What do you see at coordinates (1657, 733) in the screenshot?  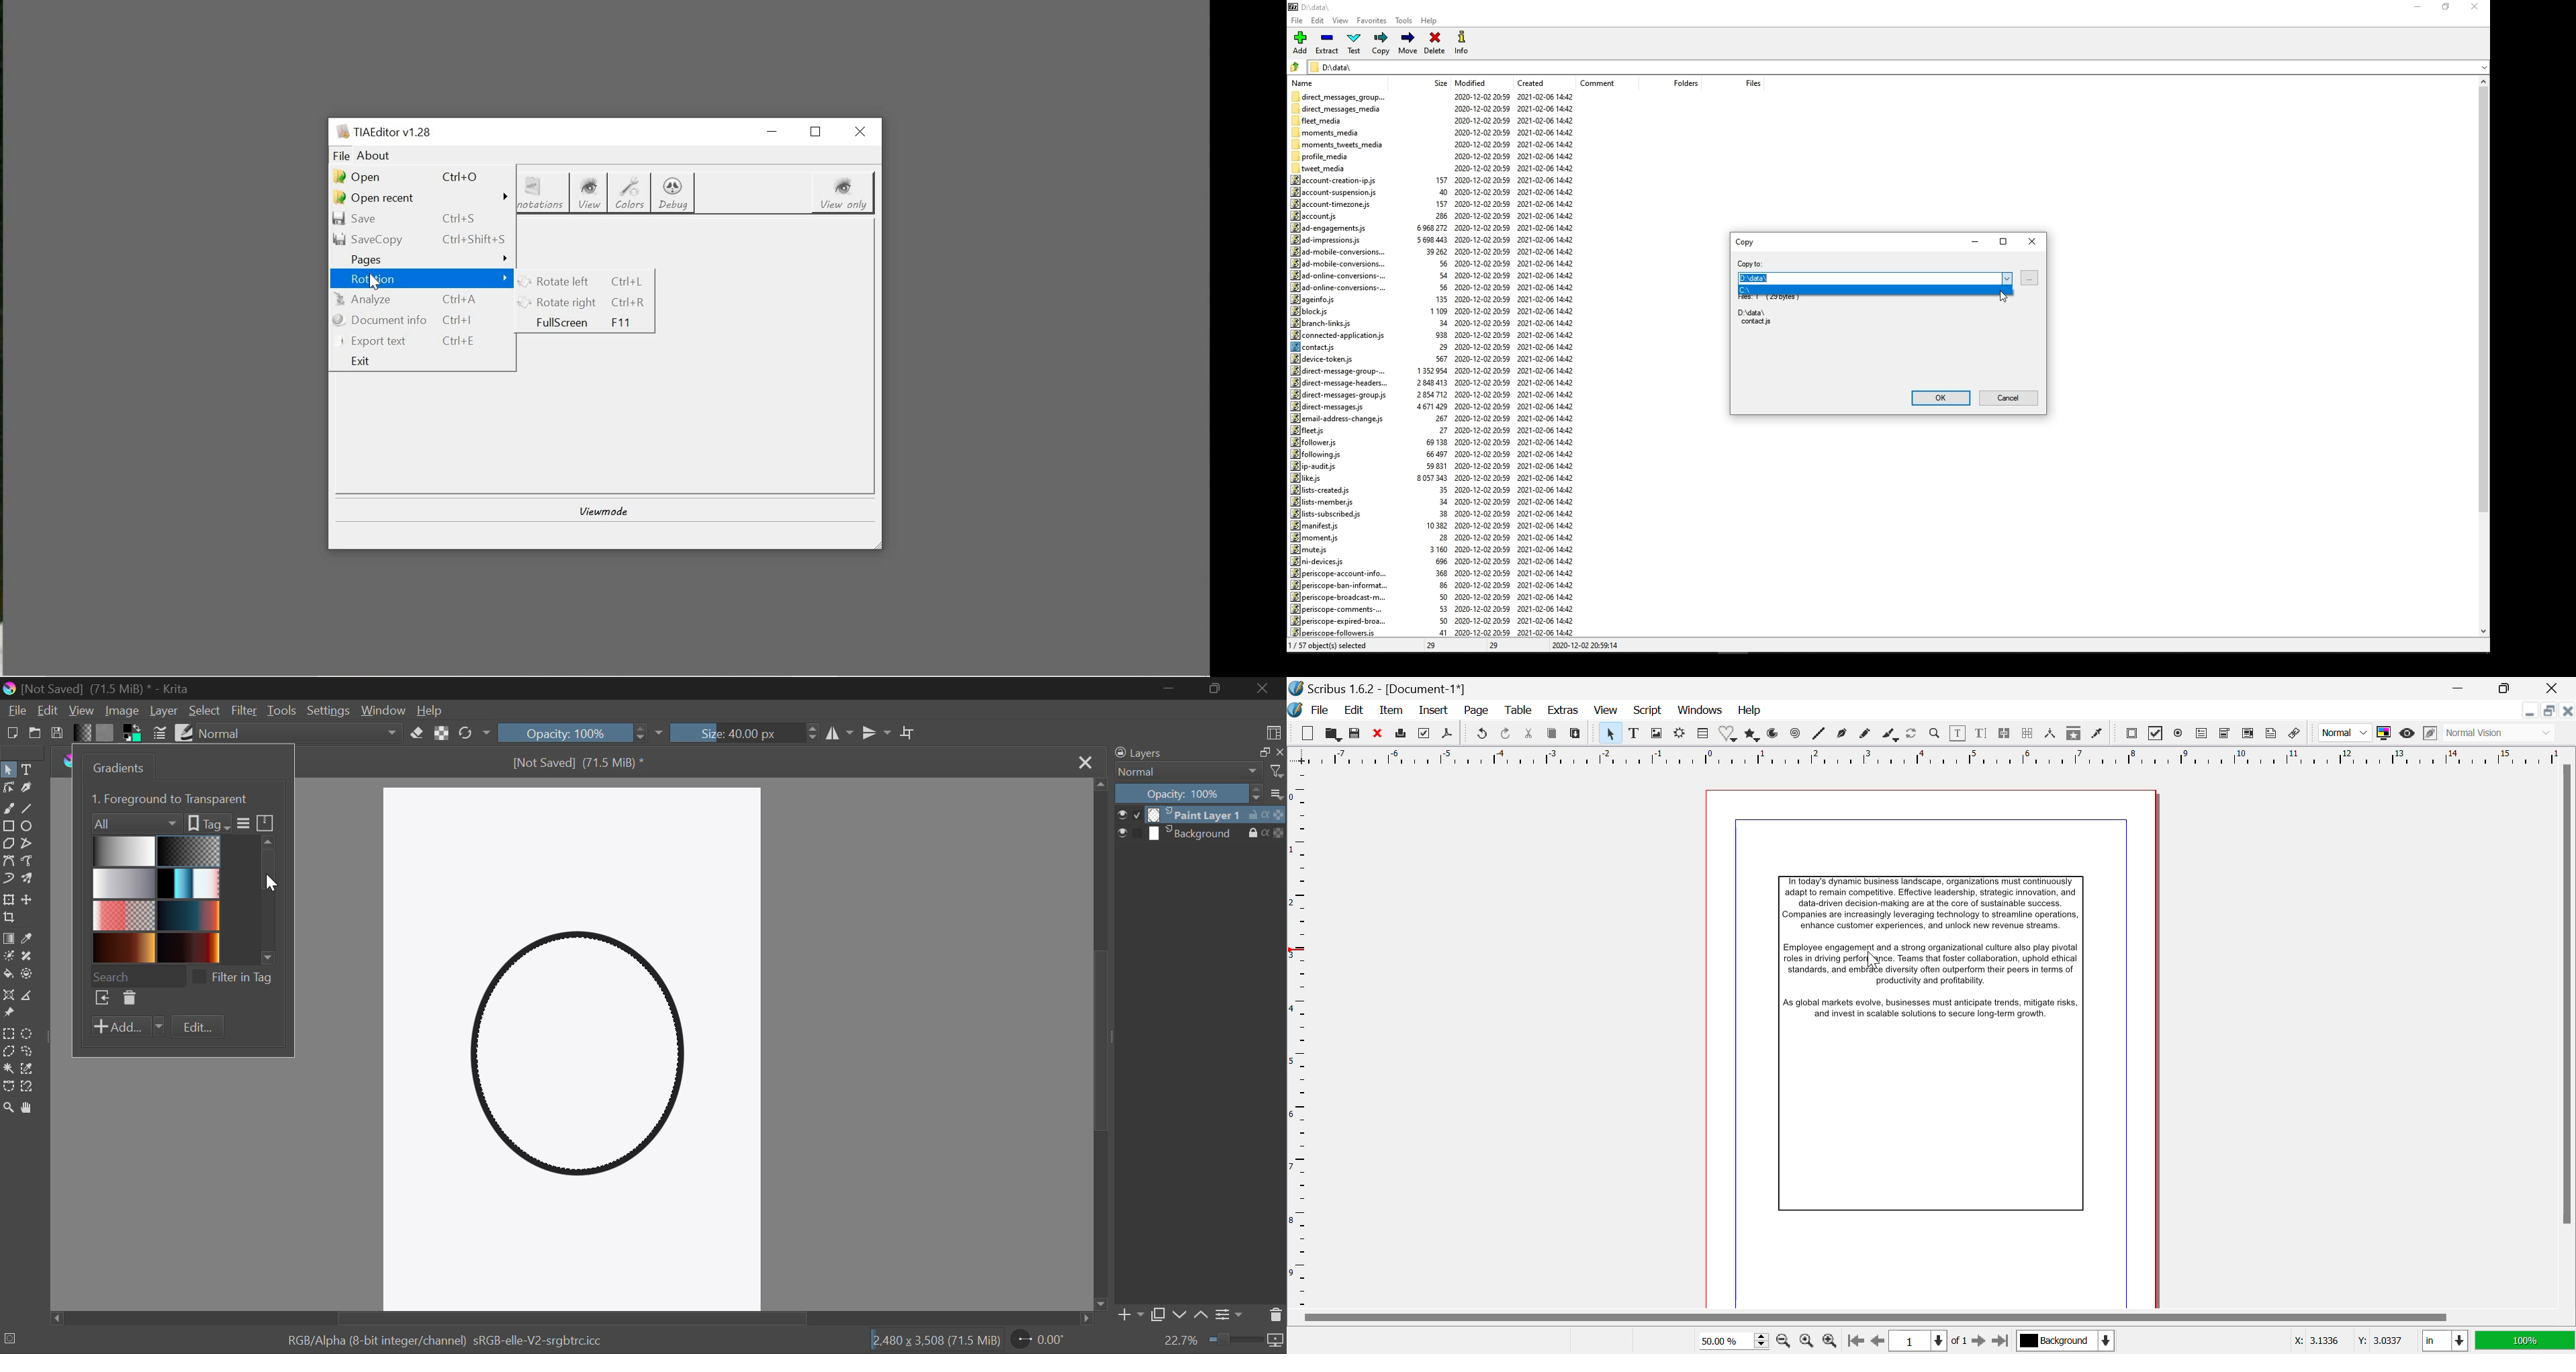 I see `Image Frame` at bounding box center [1657, 733].